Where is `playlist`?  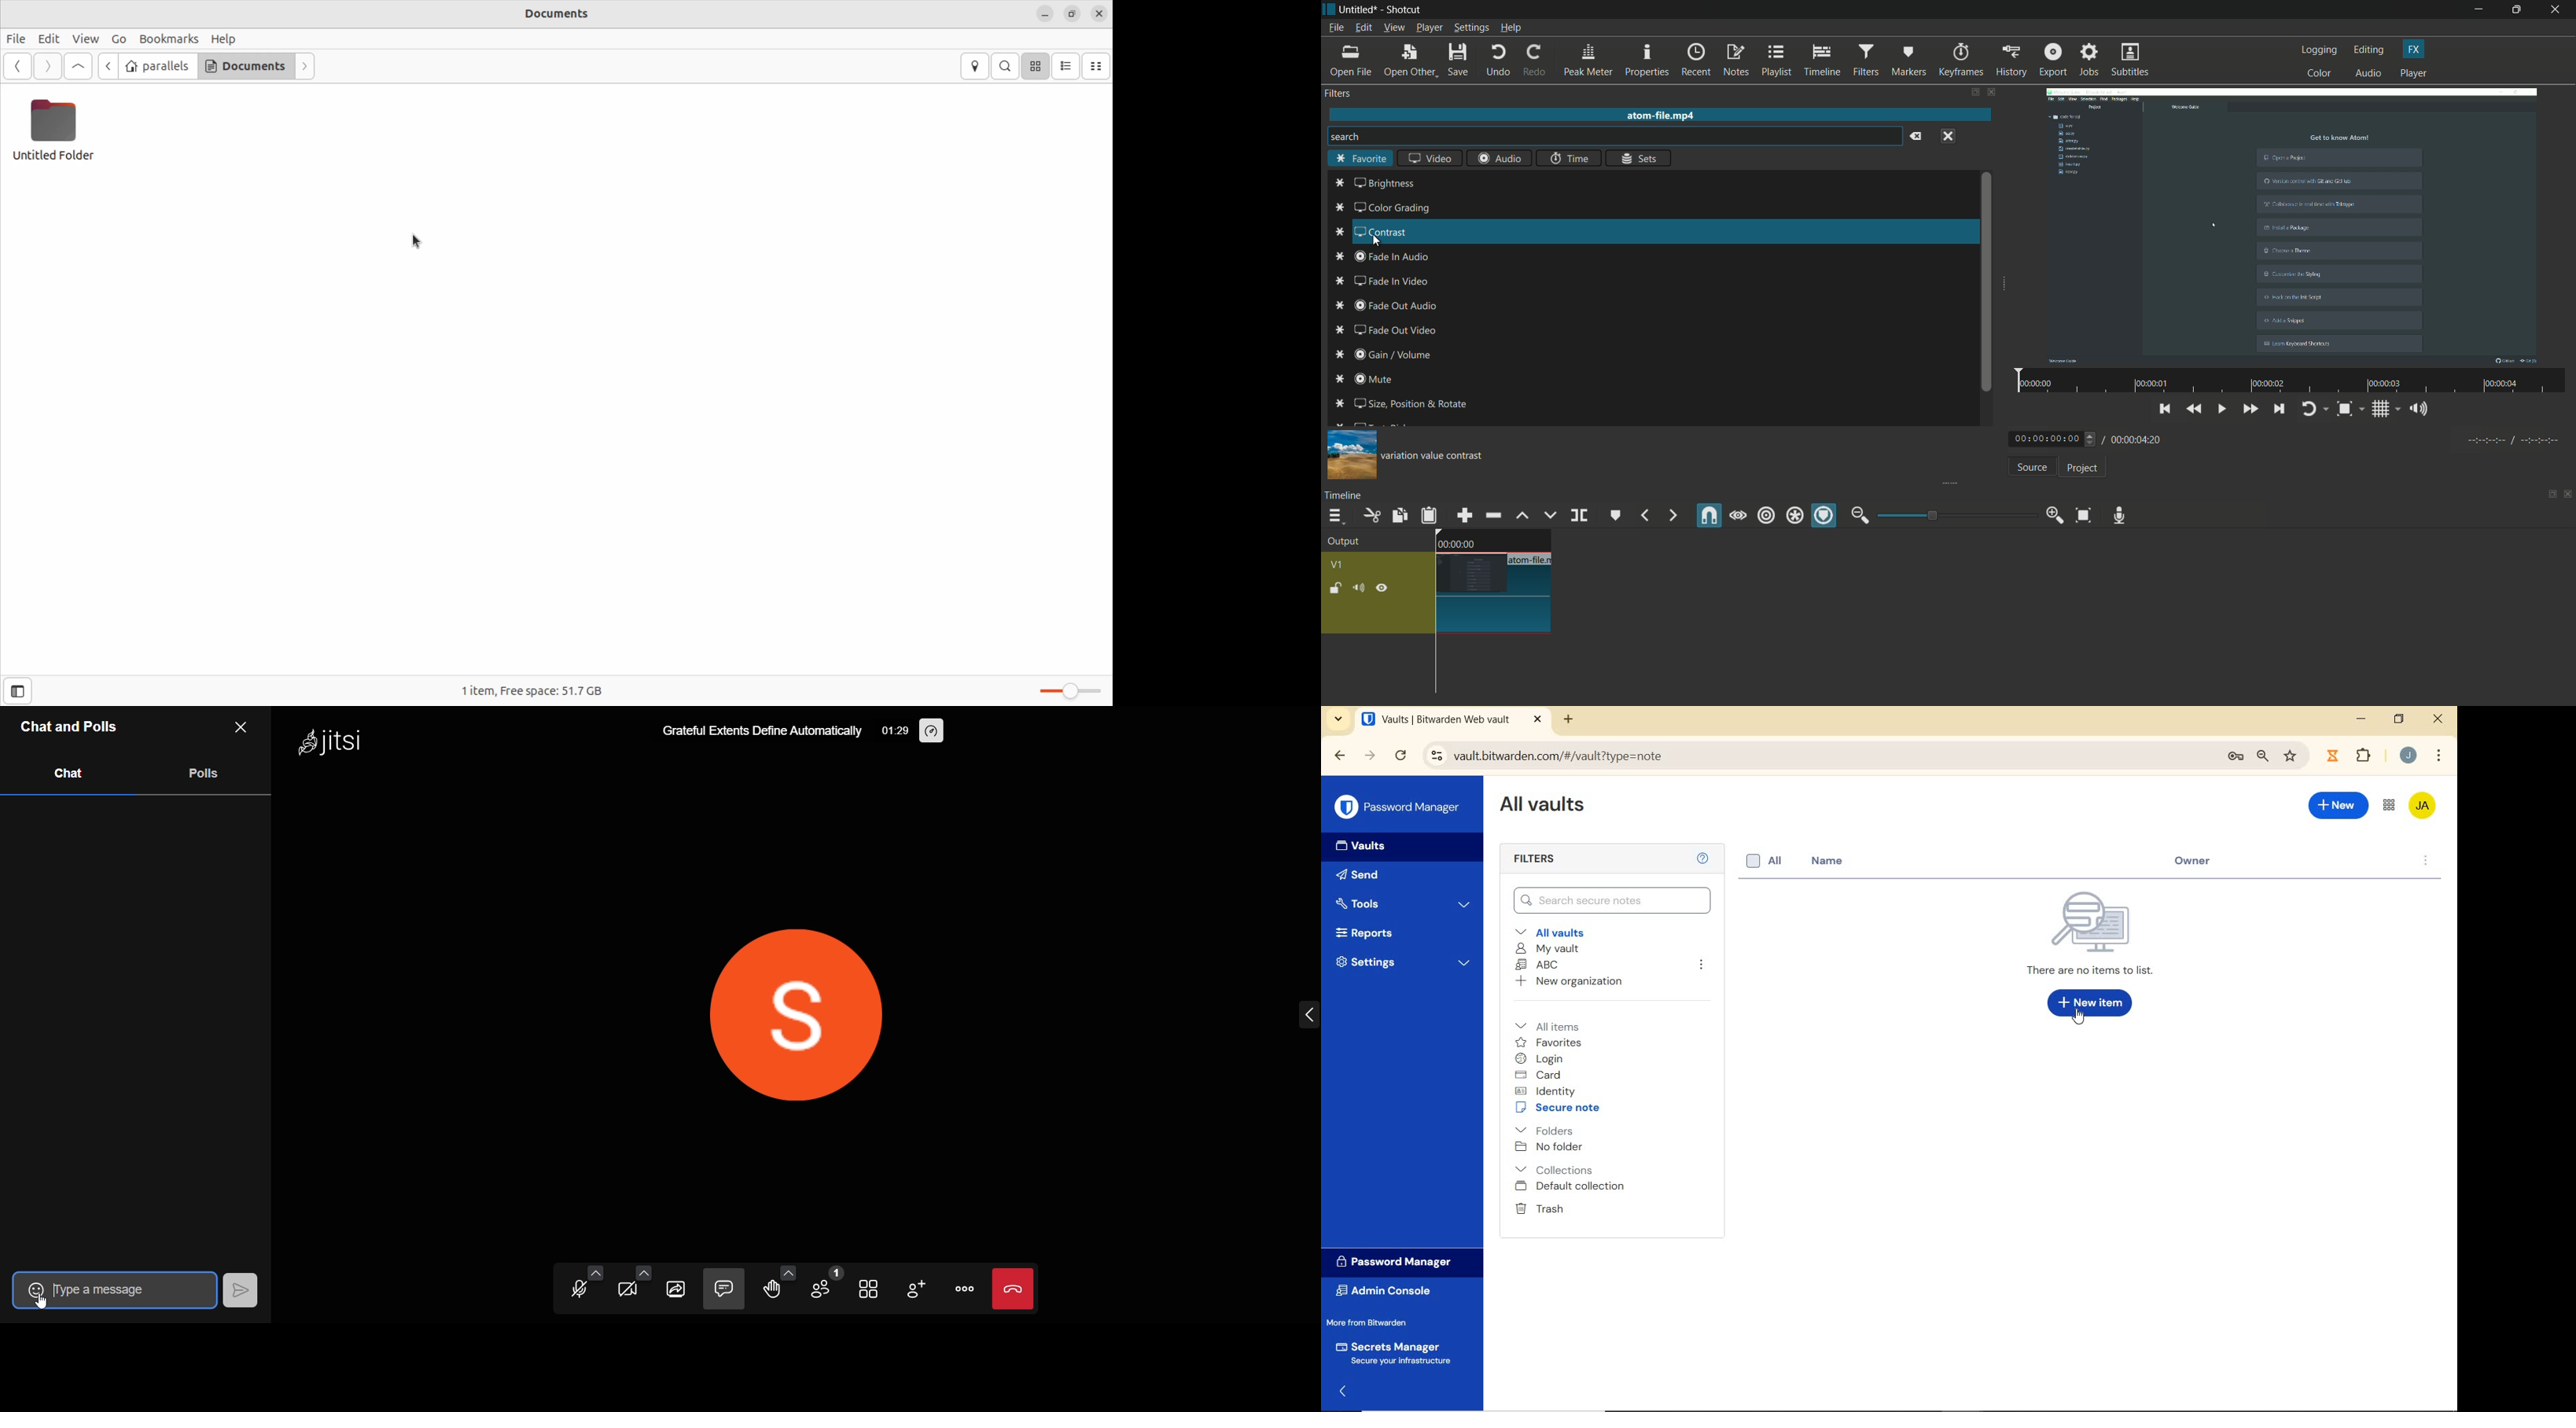 playlist is located at coordinates (1777, 60).